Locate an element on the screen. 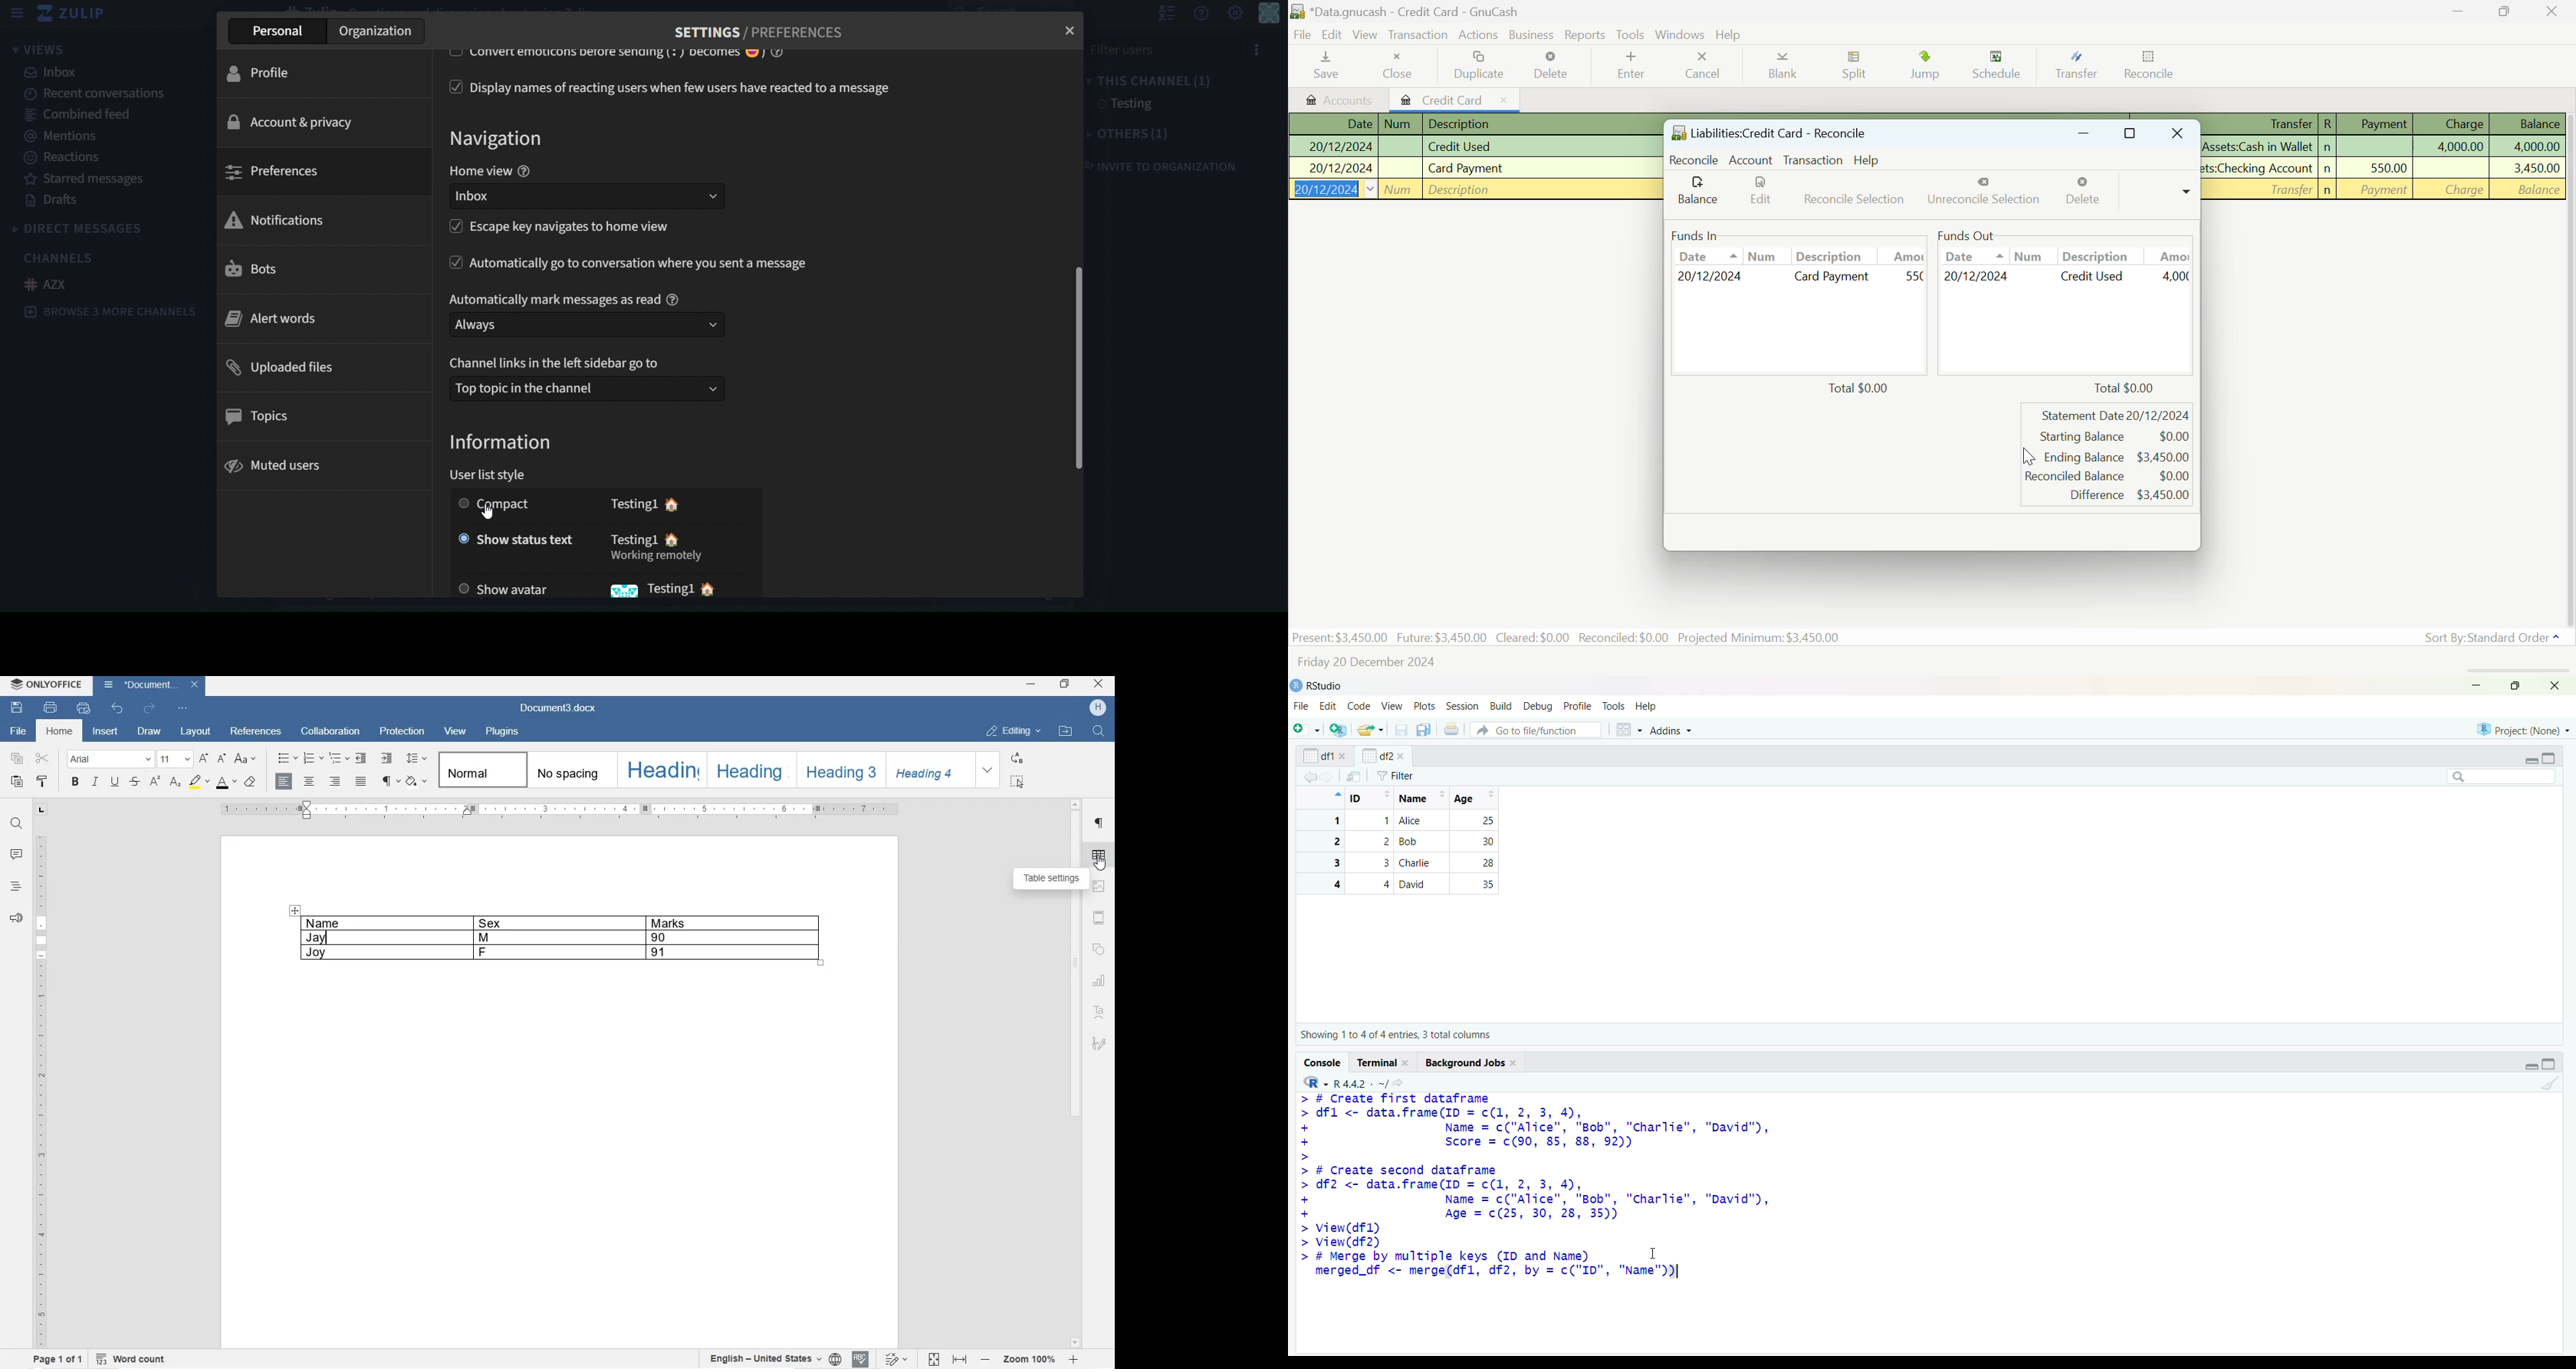  Blank is located at coordinates (1786, 65).